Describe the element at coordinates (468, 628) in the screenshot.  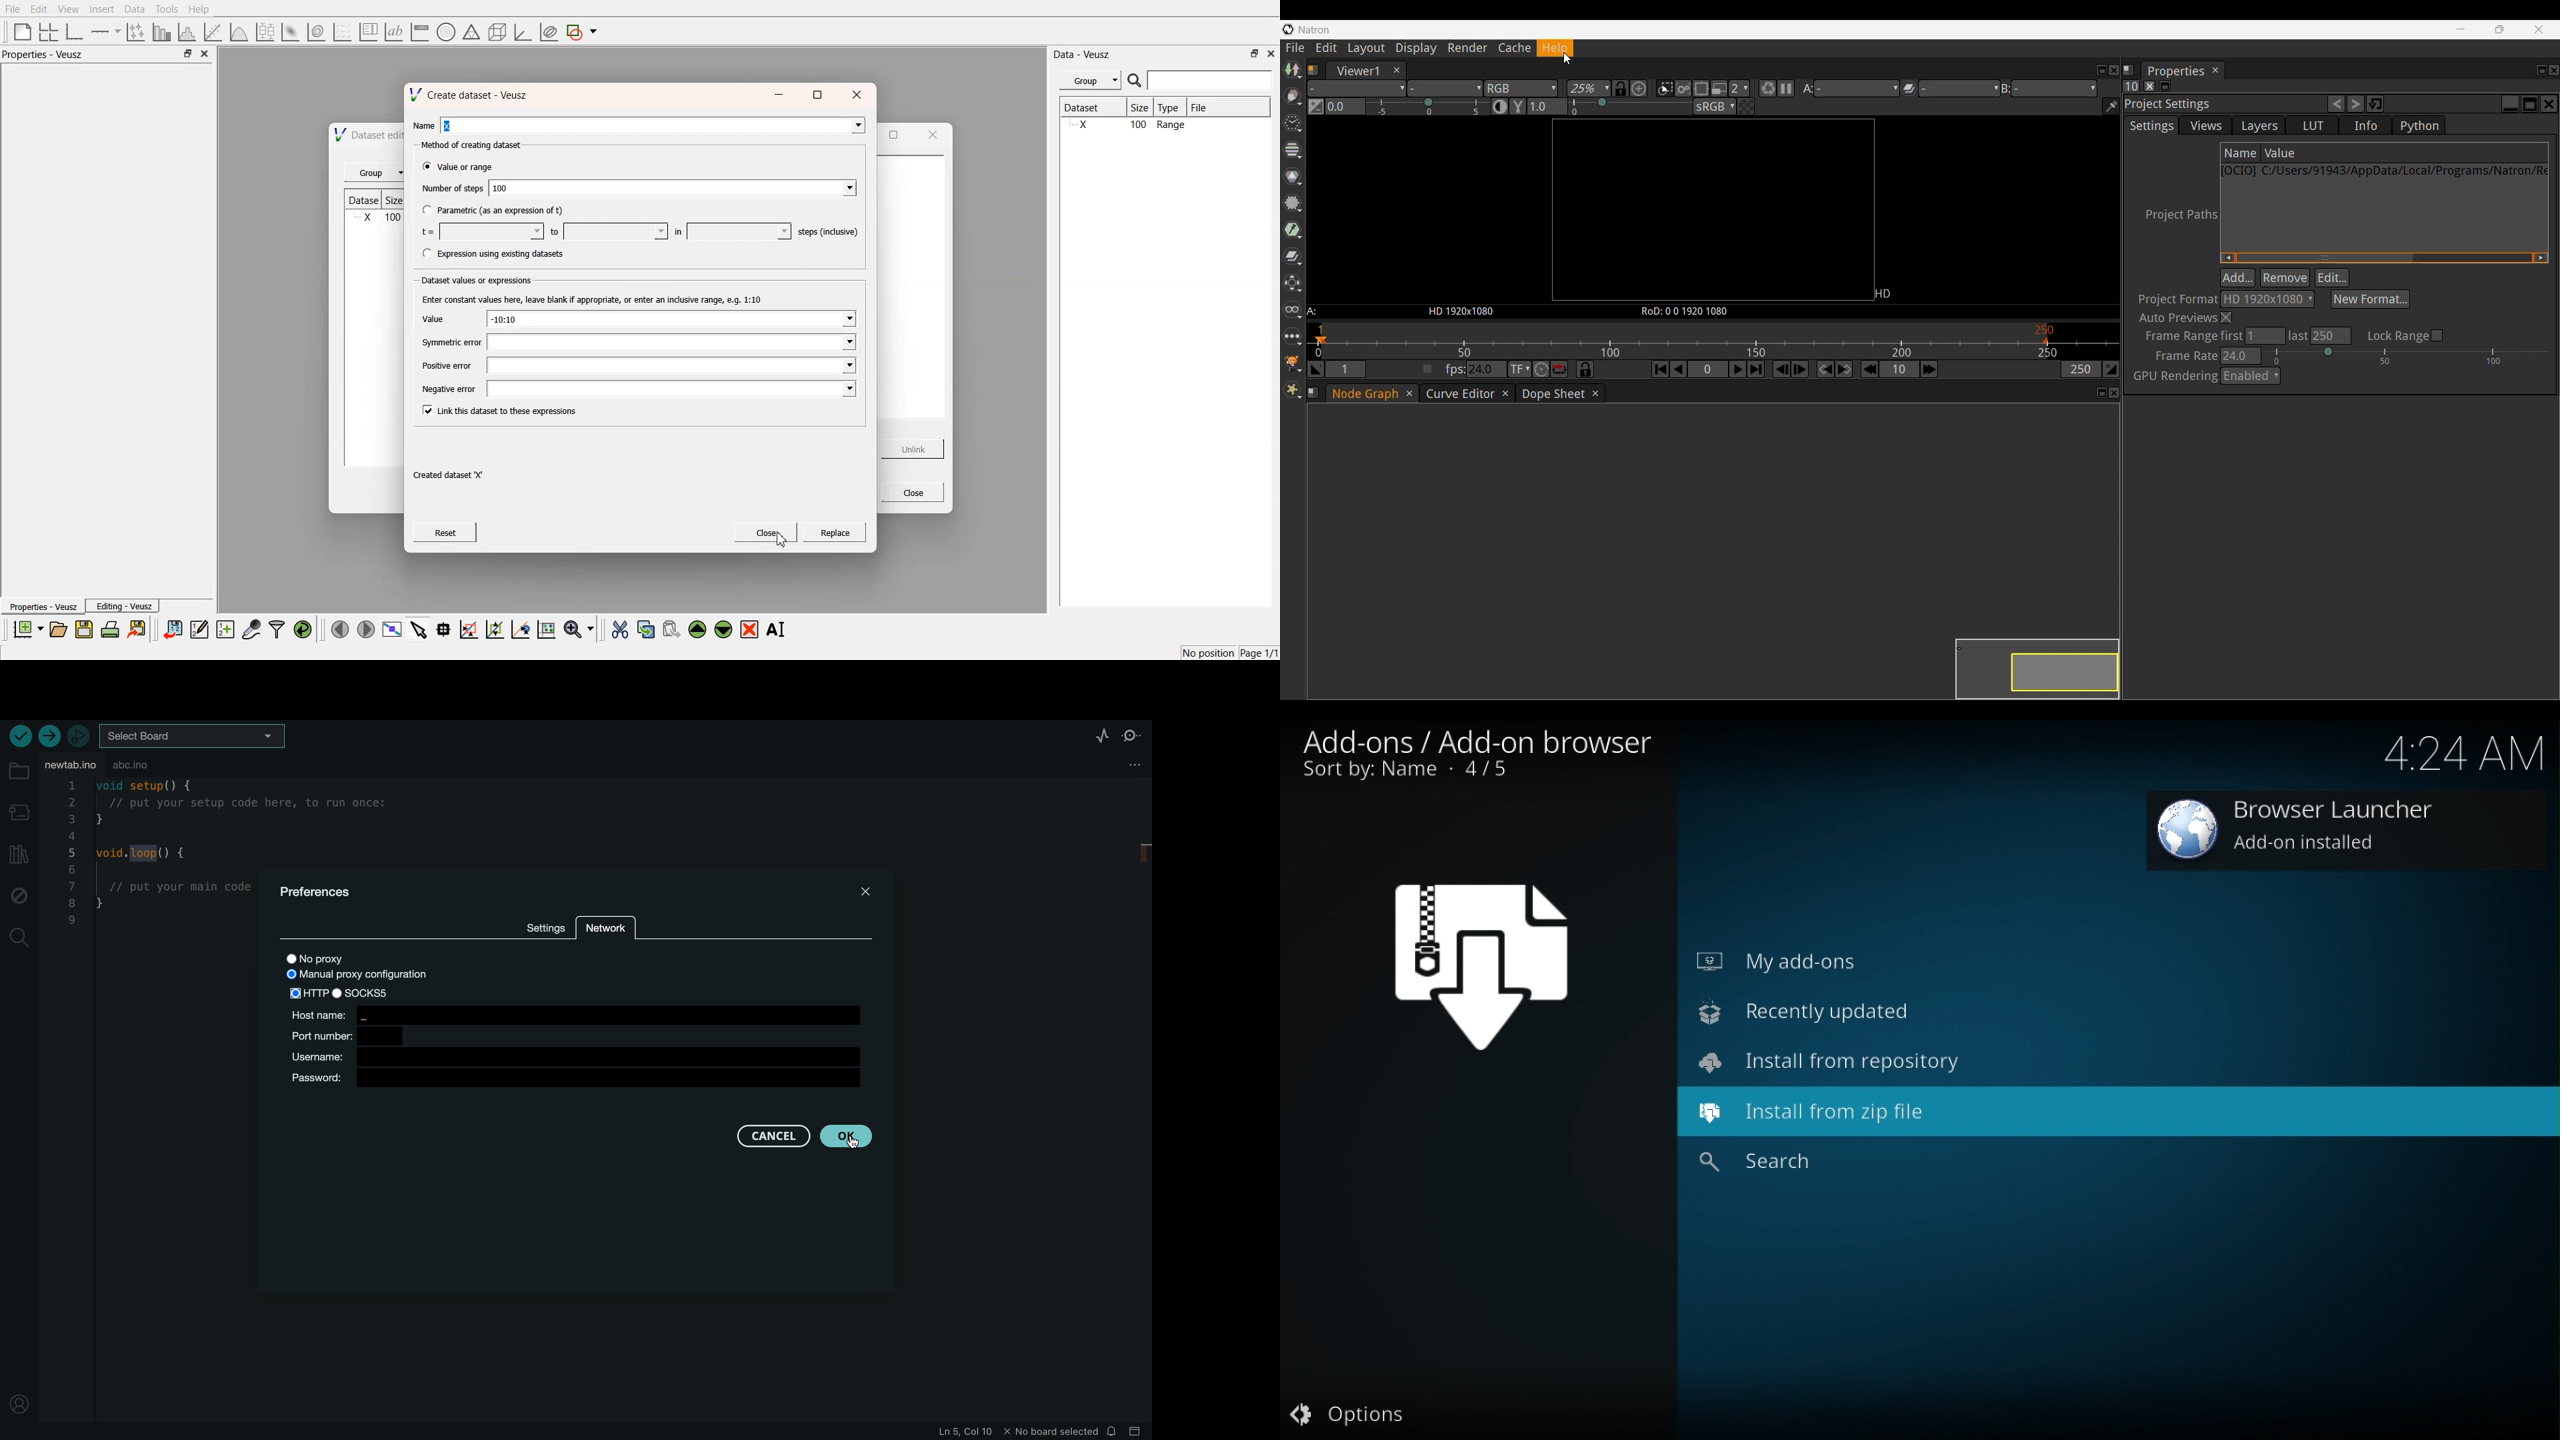
I see `draw a rectangle on zoom graph axes` at that location.